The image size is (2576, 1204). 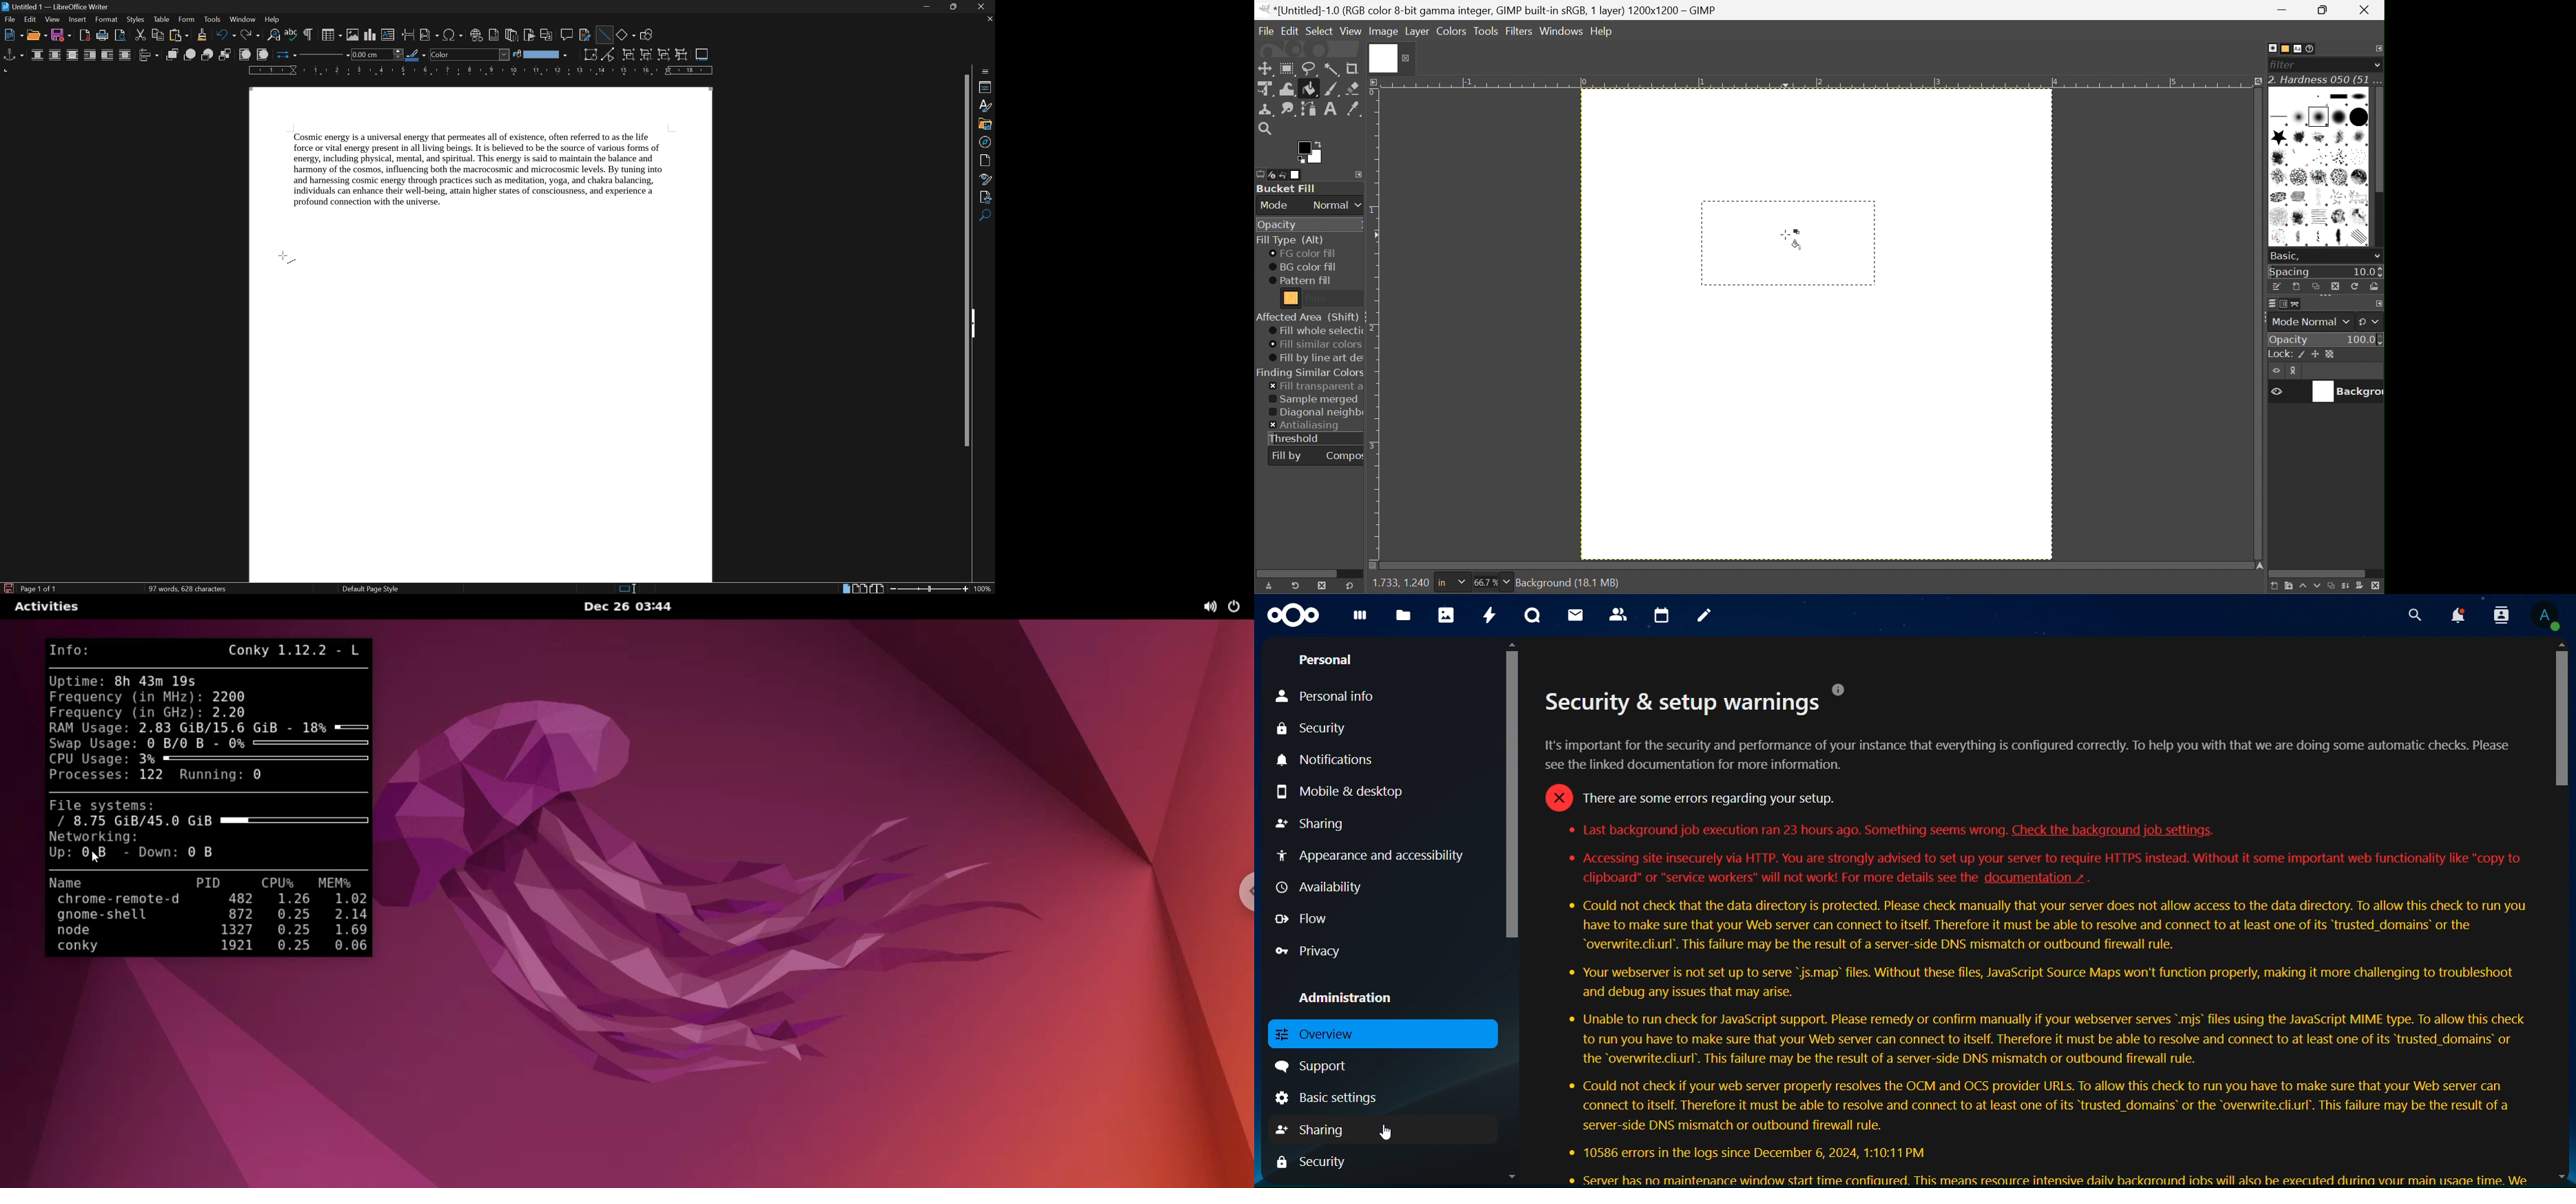 I want to click on ungroup, so click(x=682, y=55).